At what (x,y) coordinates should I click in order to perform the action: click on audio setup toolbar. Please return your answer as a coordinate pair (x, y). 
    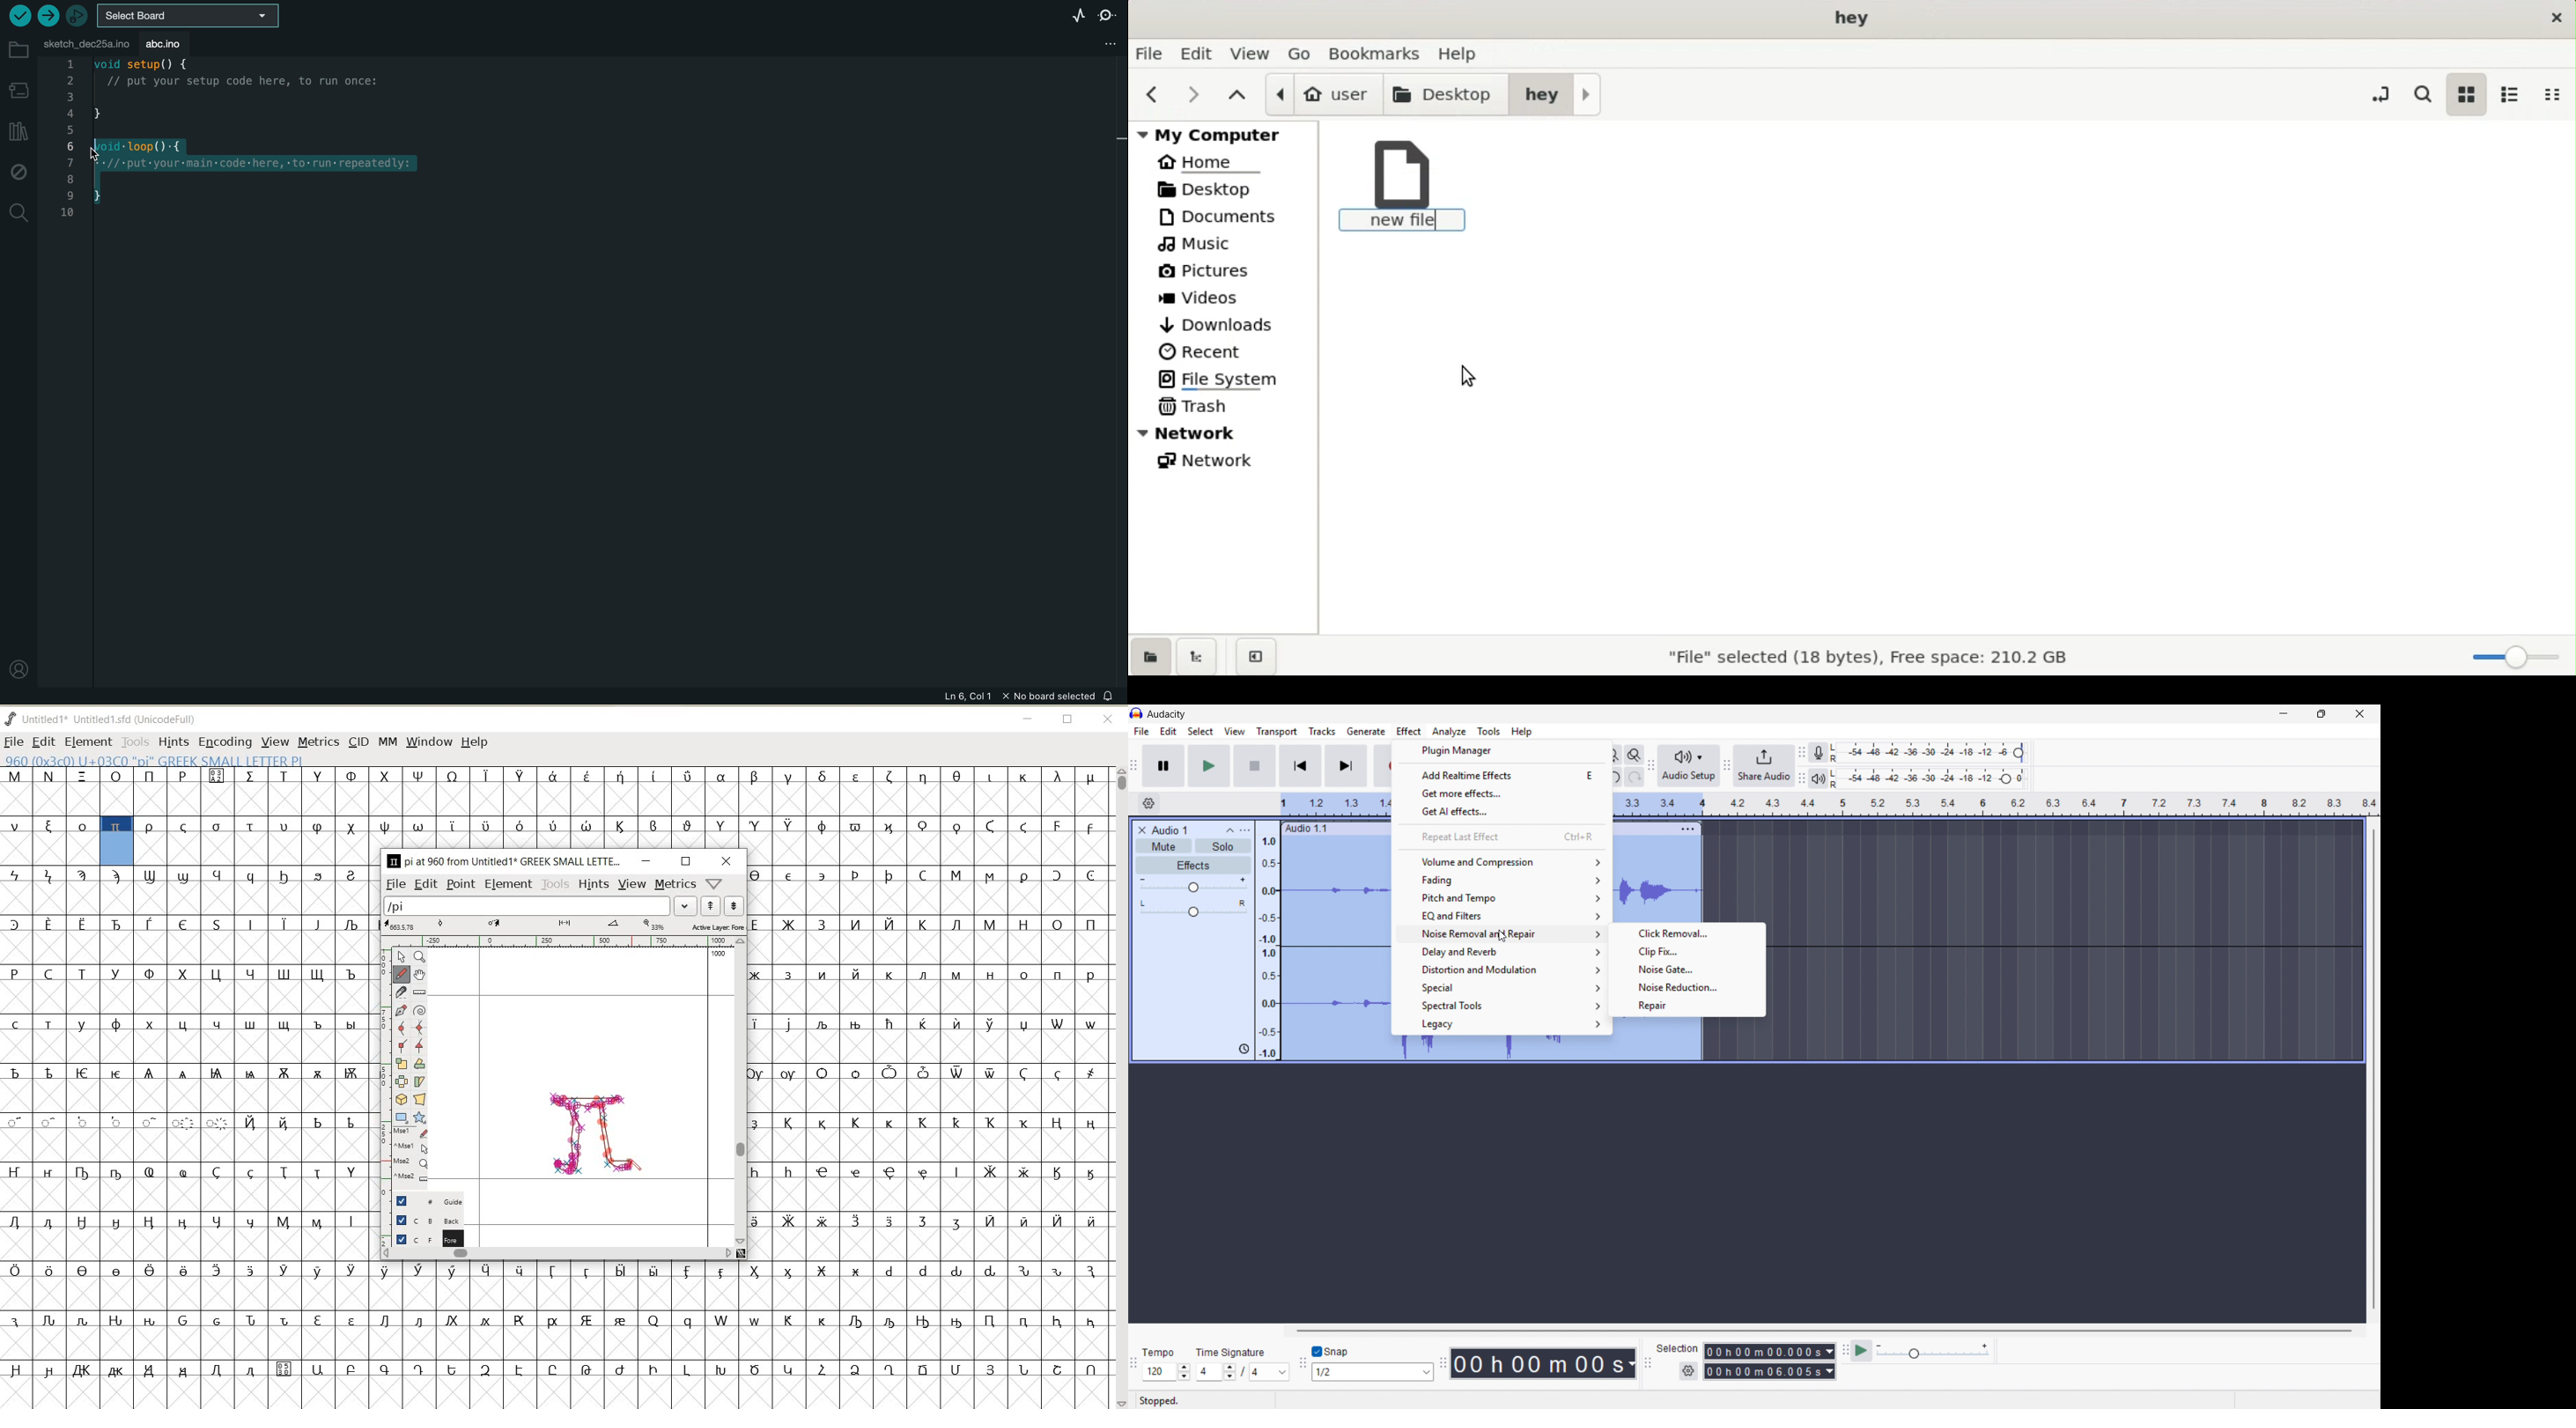
    Looking at the image, I should click on (1651, 767).